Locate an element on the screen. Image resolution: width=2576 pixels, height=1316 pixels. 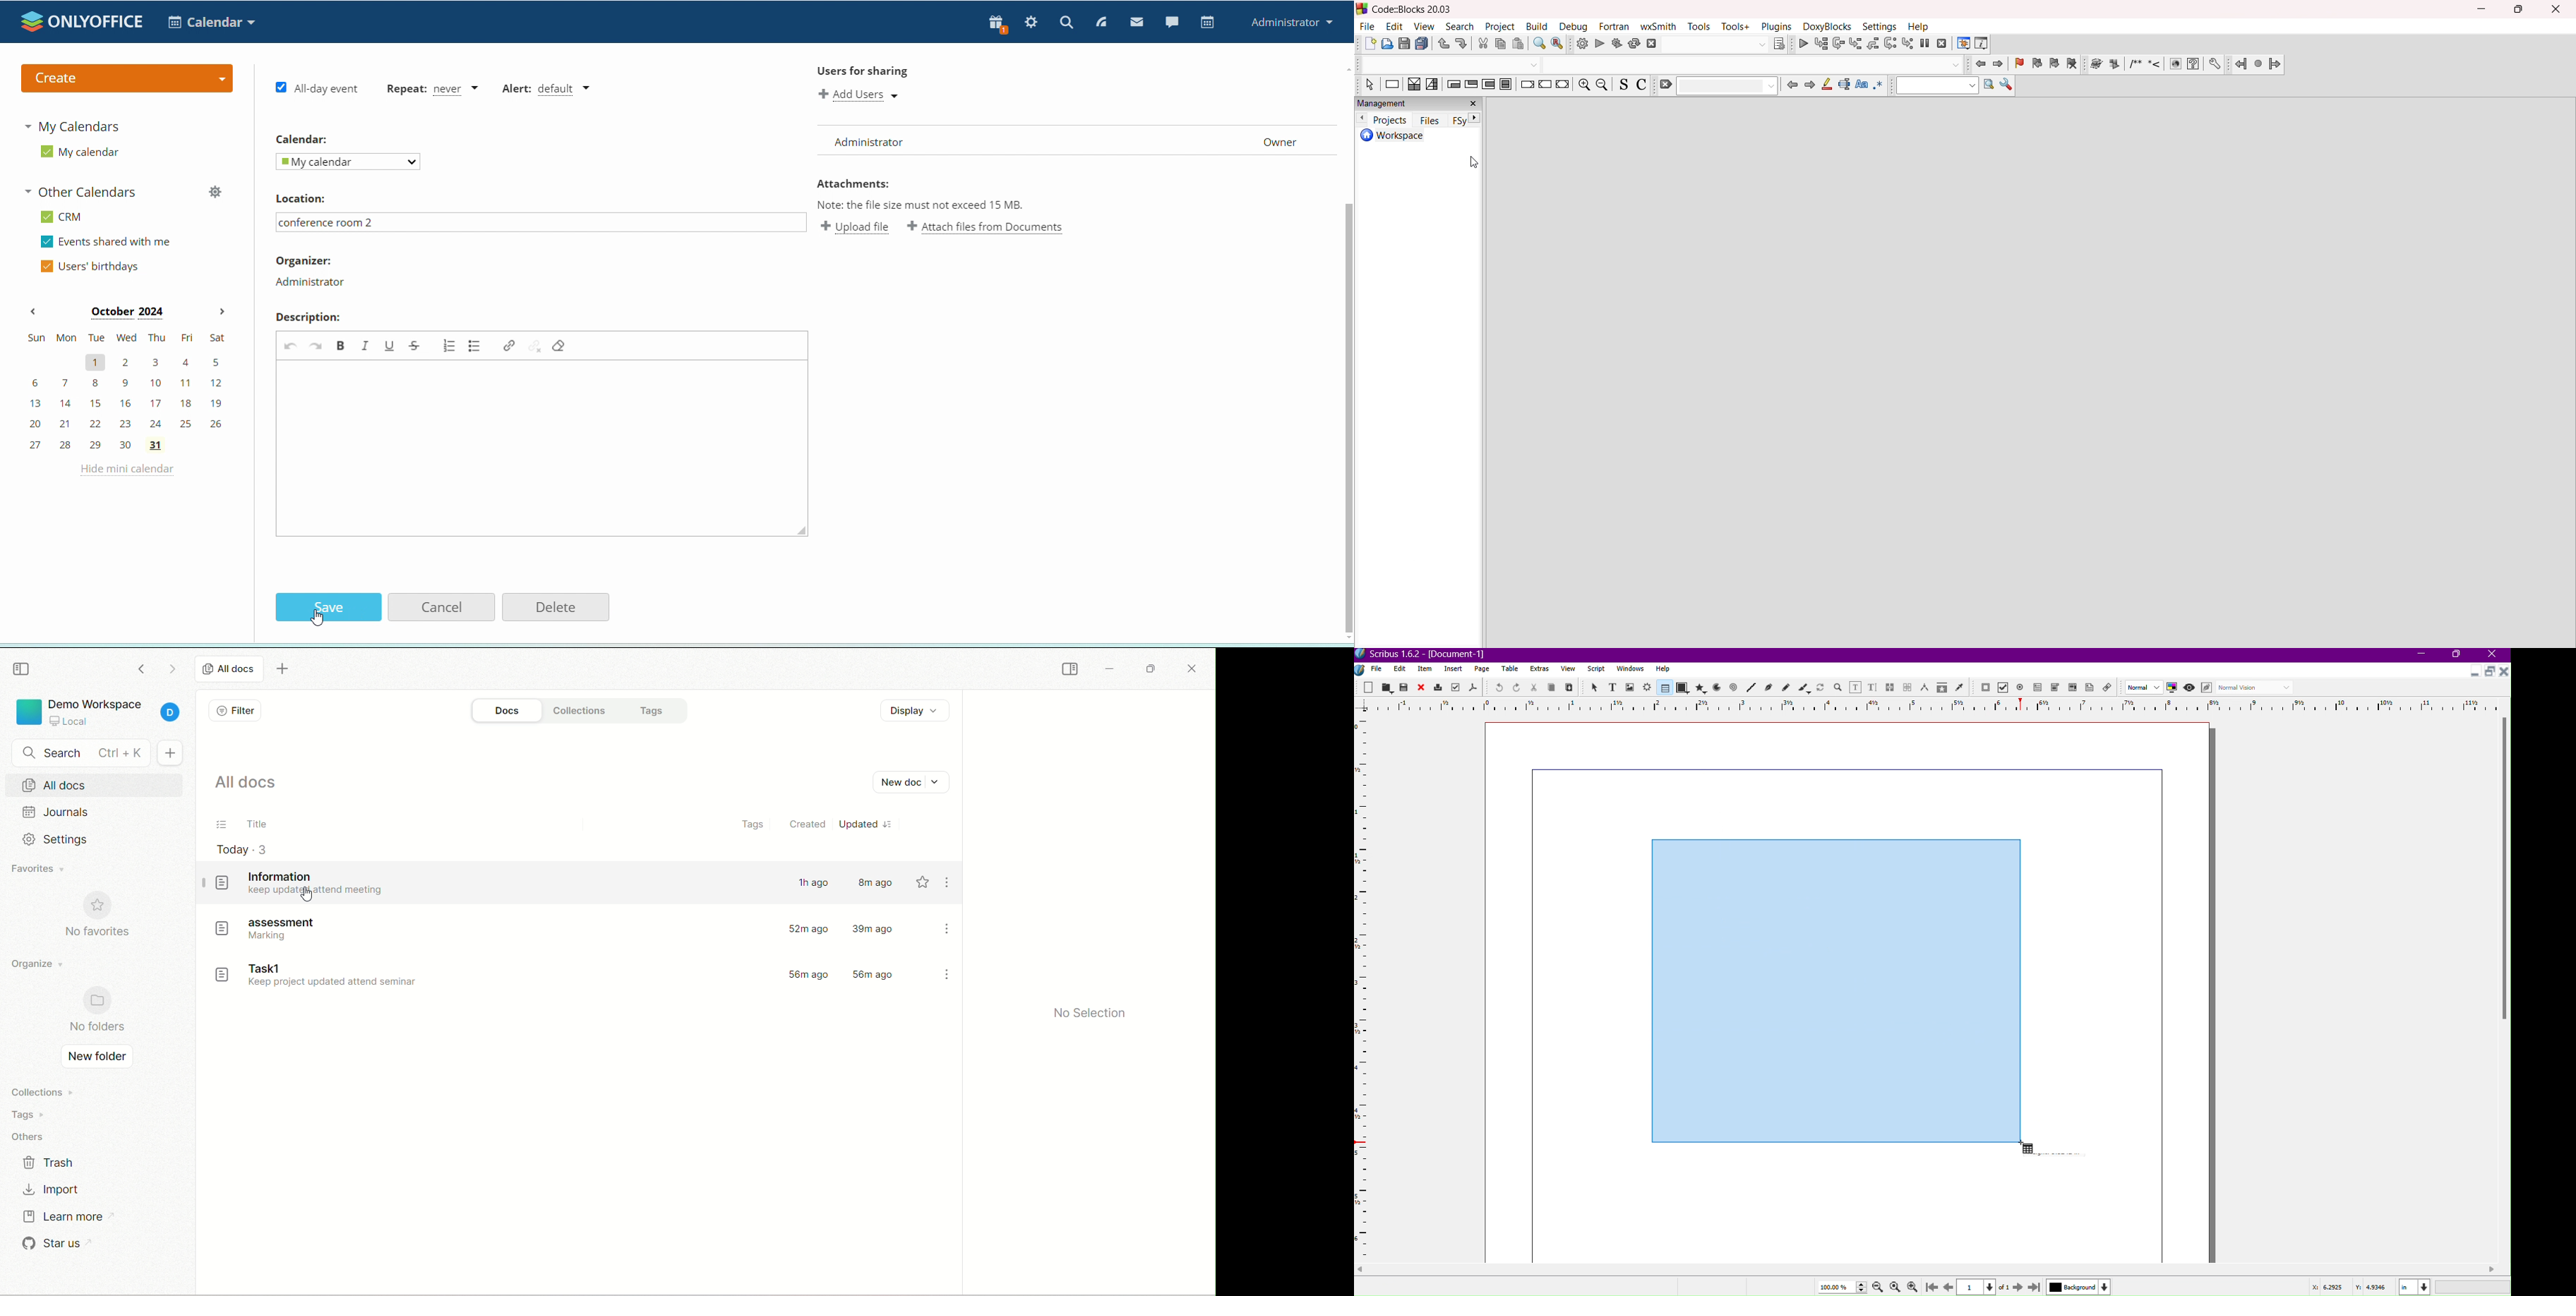
title is located at coordinates (242, 825).